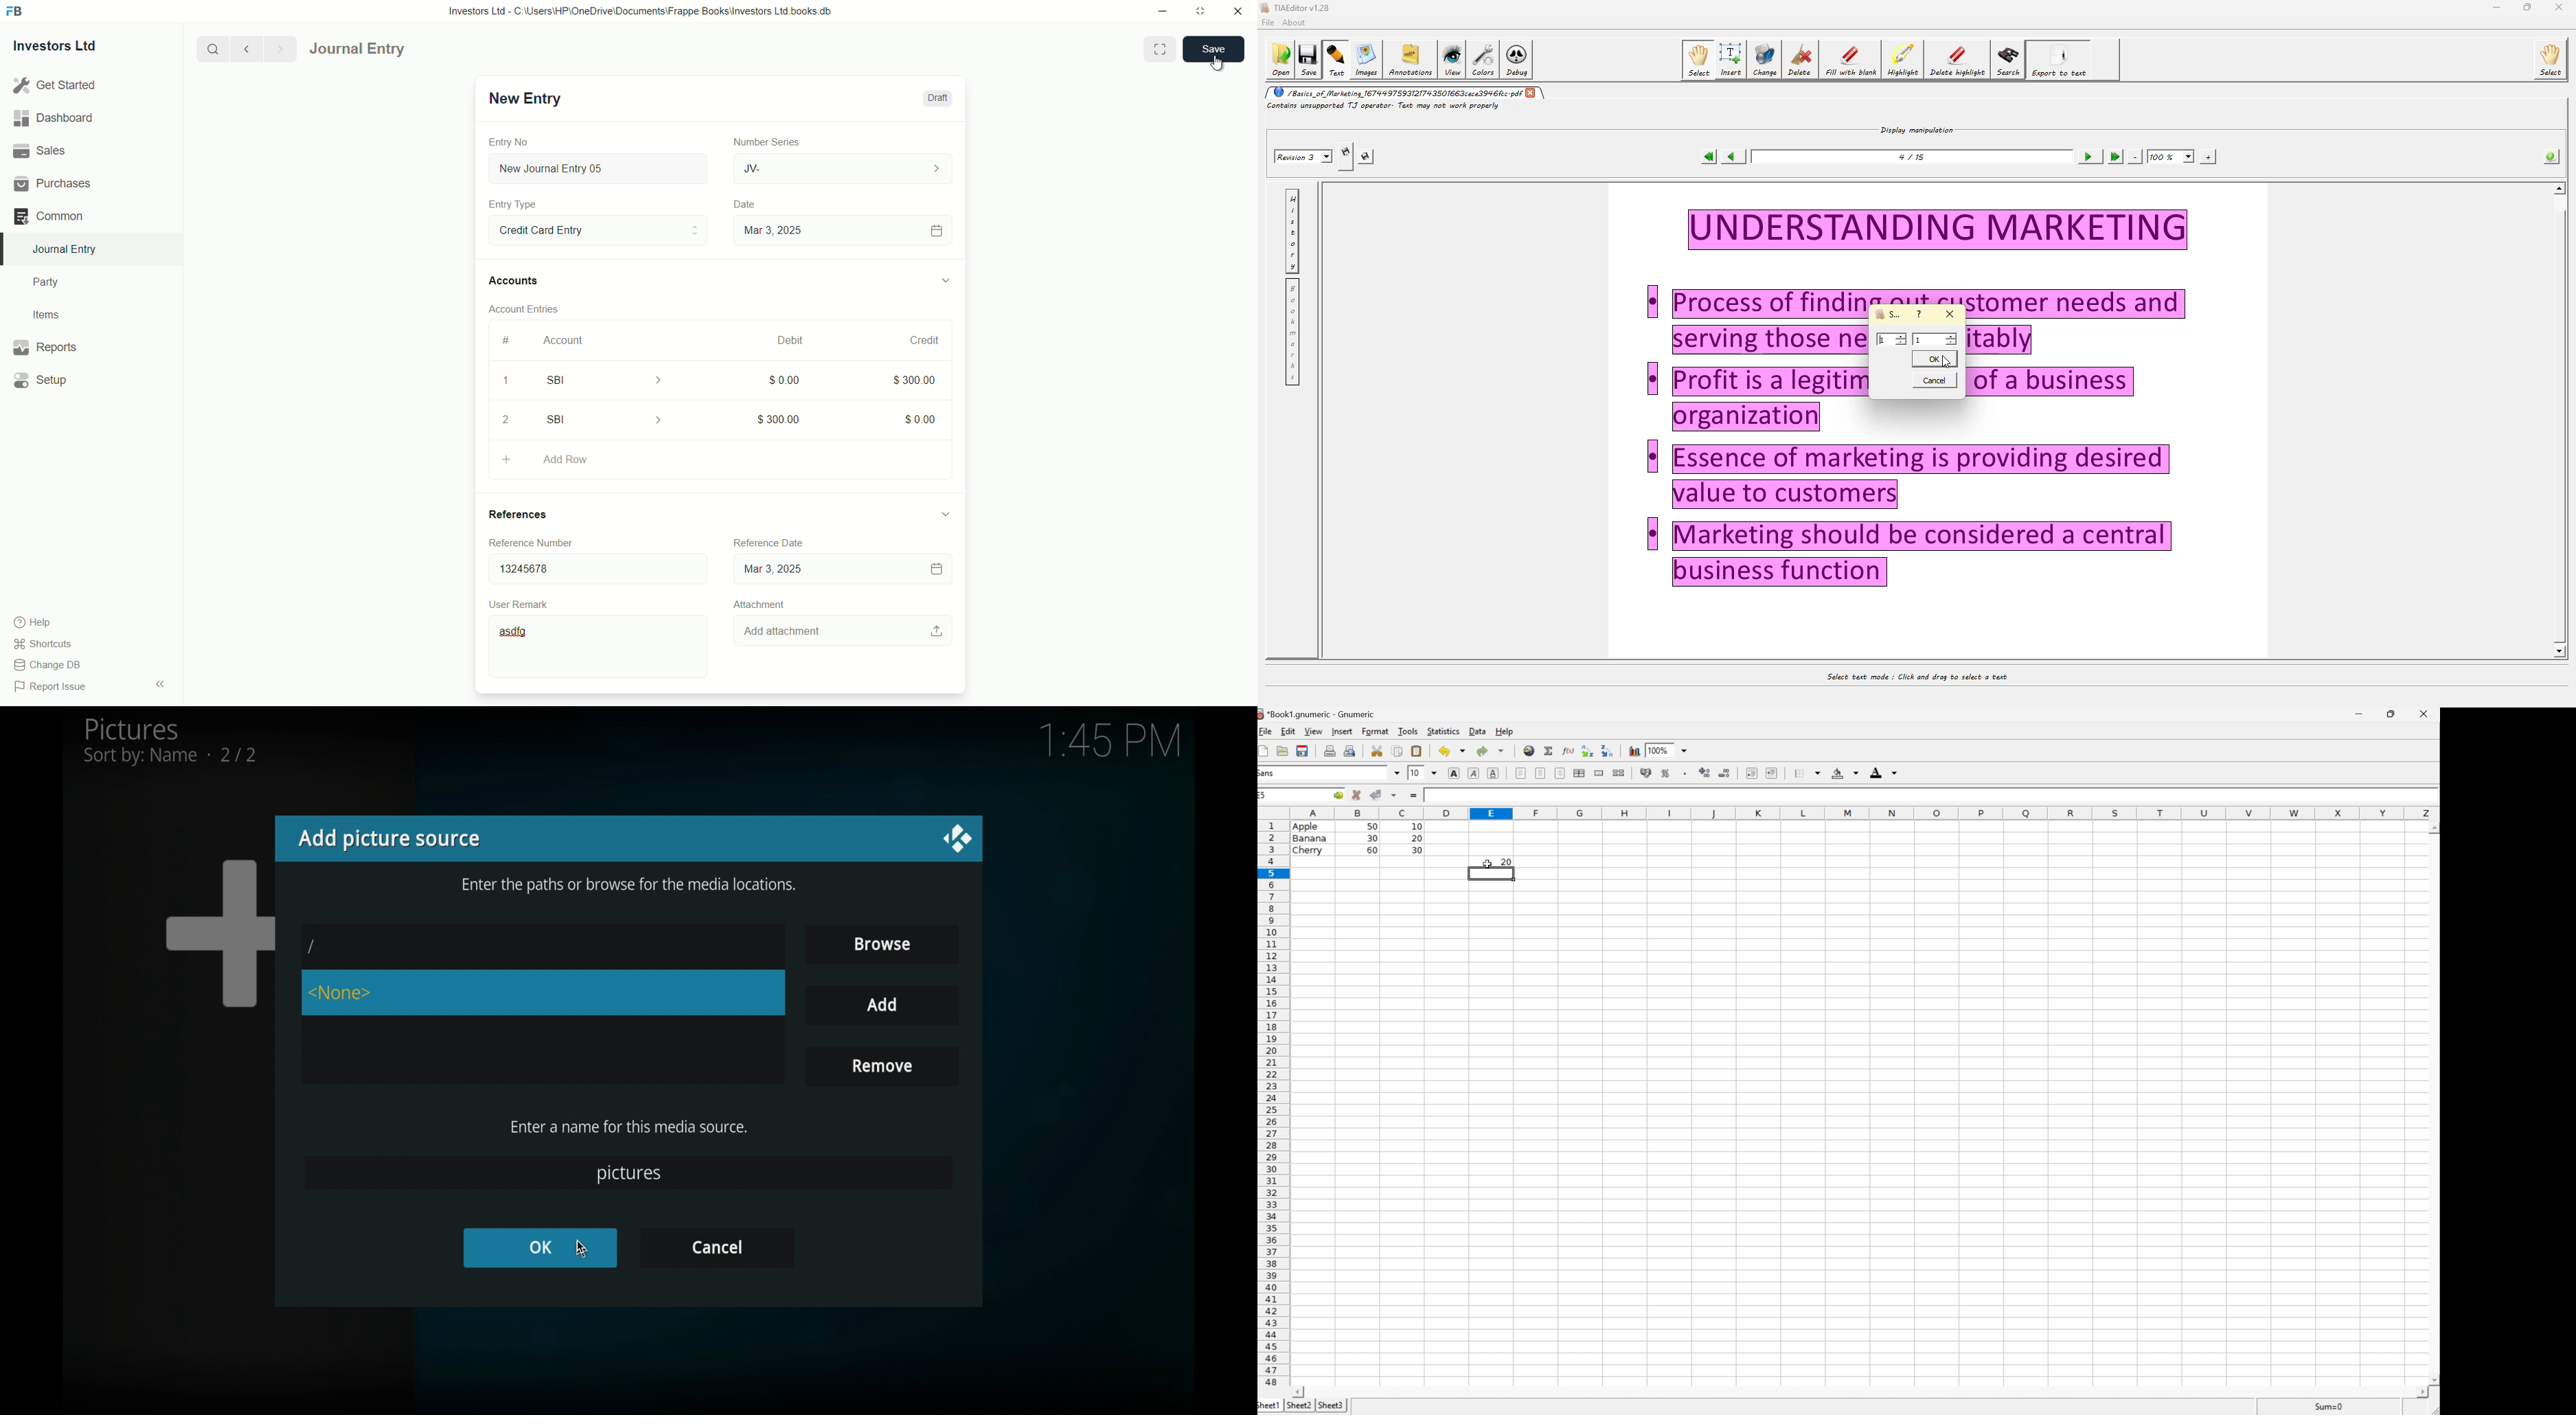 The image size is (2576, 1428). I want to click on Toggle between form and full width, so click(1161, 49).